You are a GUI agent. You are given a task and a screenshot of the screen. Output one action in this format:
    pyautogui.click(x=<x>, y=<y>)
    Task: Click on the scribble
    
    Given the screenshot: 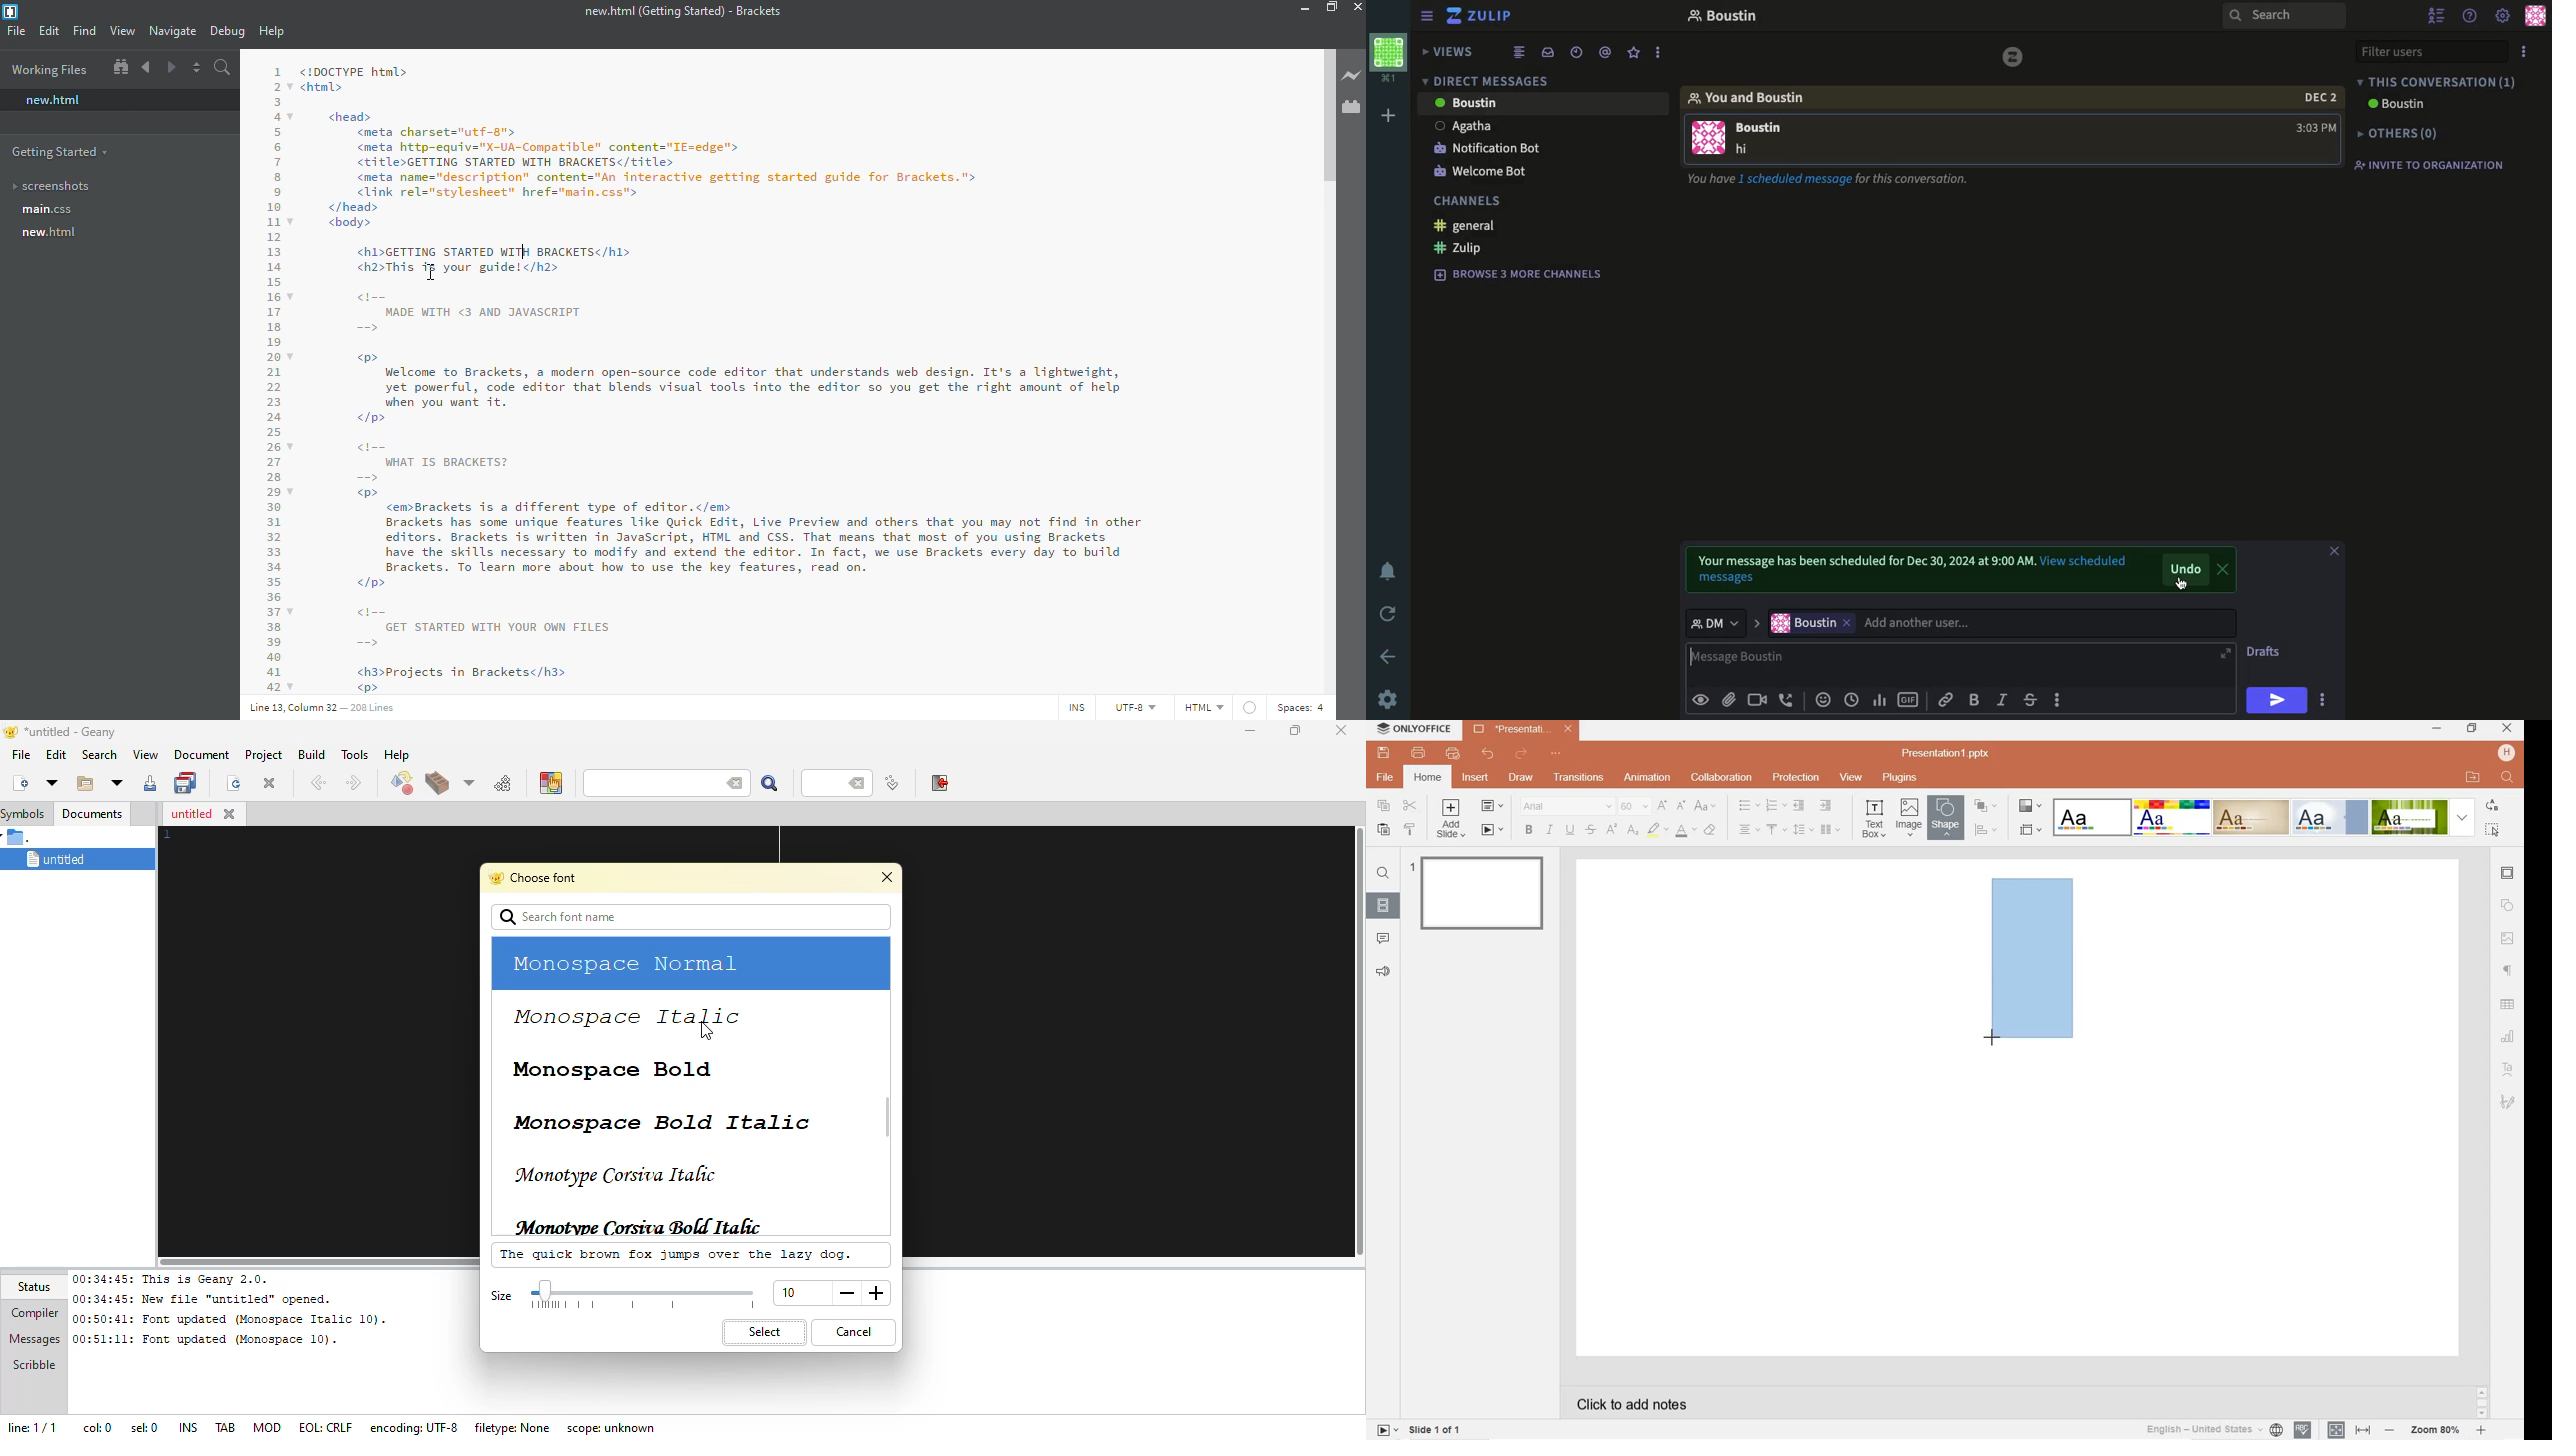 What is the action you would take?
    pyautogui.click(x=31, y=1367)
    